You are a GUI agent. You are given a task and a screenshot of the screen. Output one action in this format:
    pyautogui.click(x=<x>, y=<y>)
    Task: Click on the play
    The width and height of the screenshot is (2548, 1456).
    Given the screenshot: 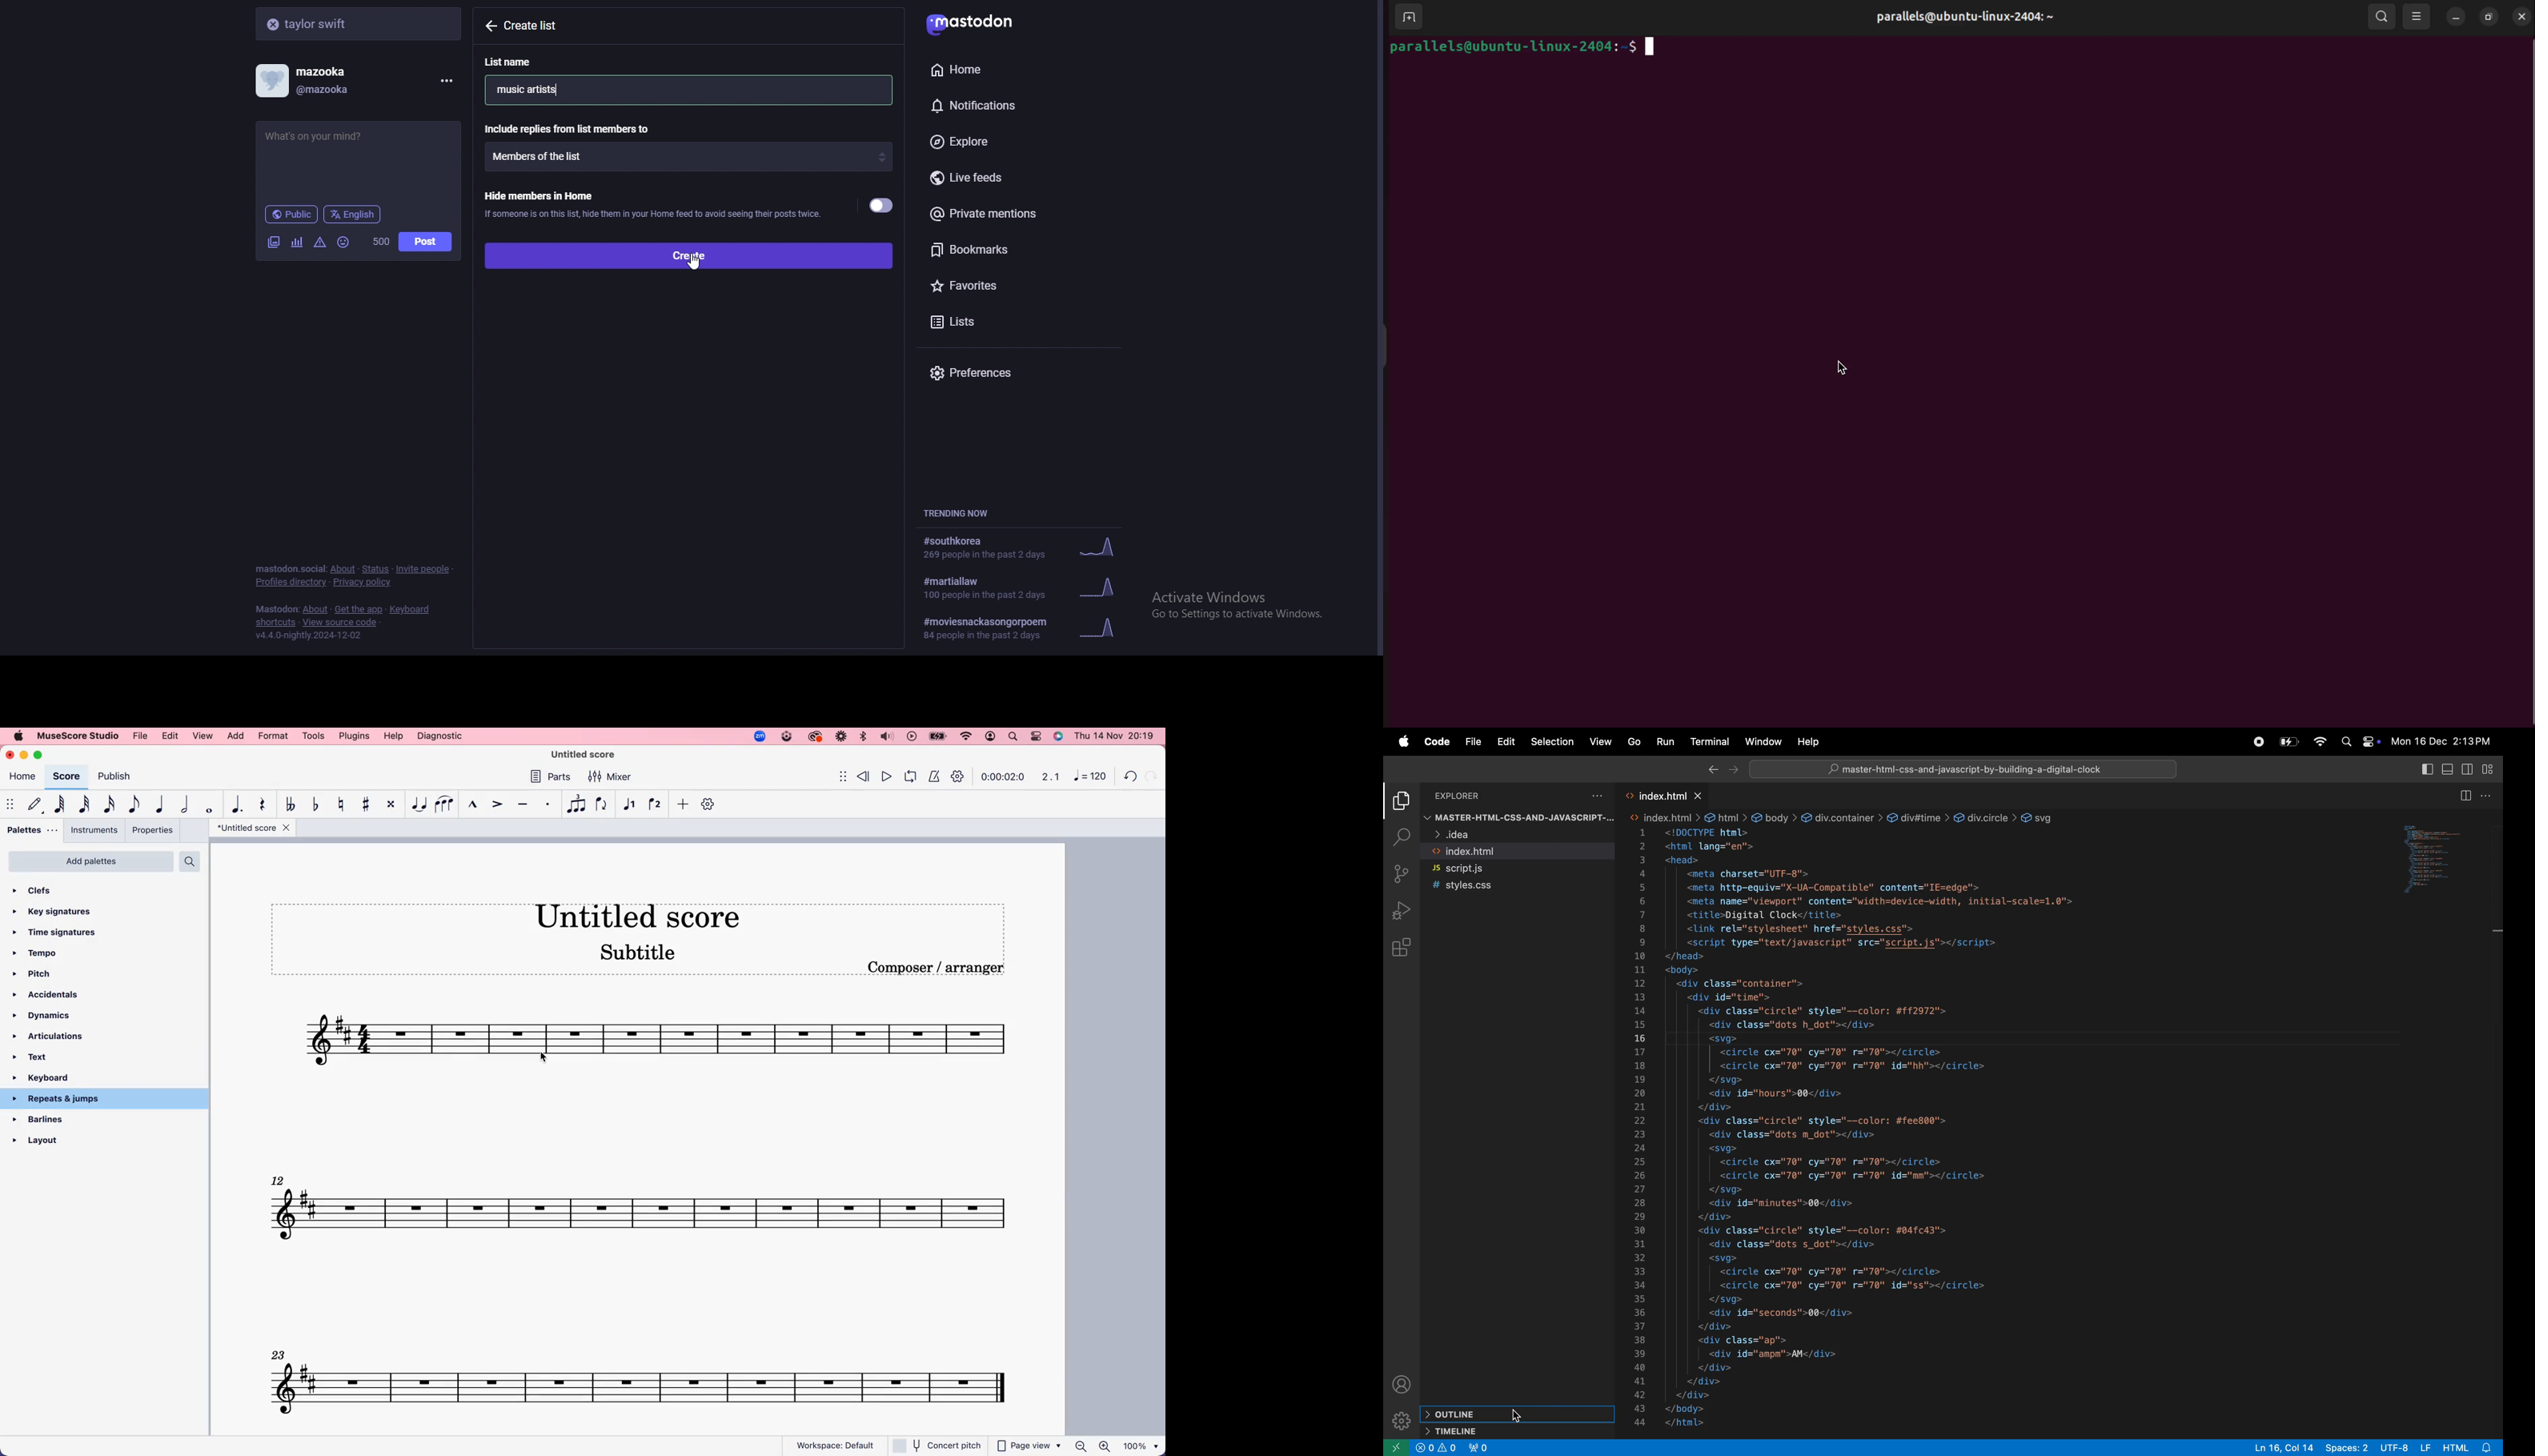 What is the action you would take?
    pyautogui.click(x=887, y=775)
    